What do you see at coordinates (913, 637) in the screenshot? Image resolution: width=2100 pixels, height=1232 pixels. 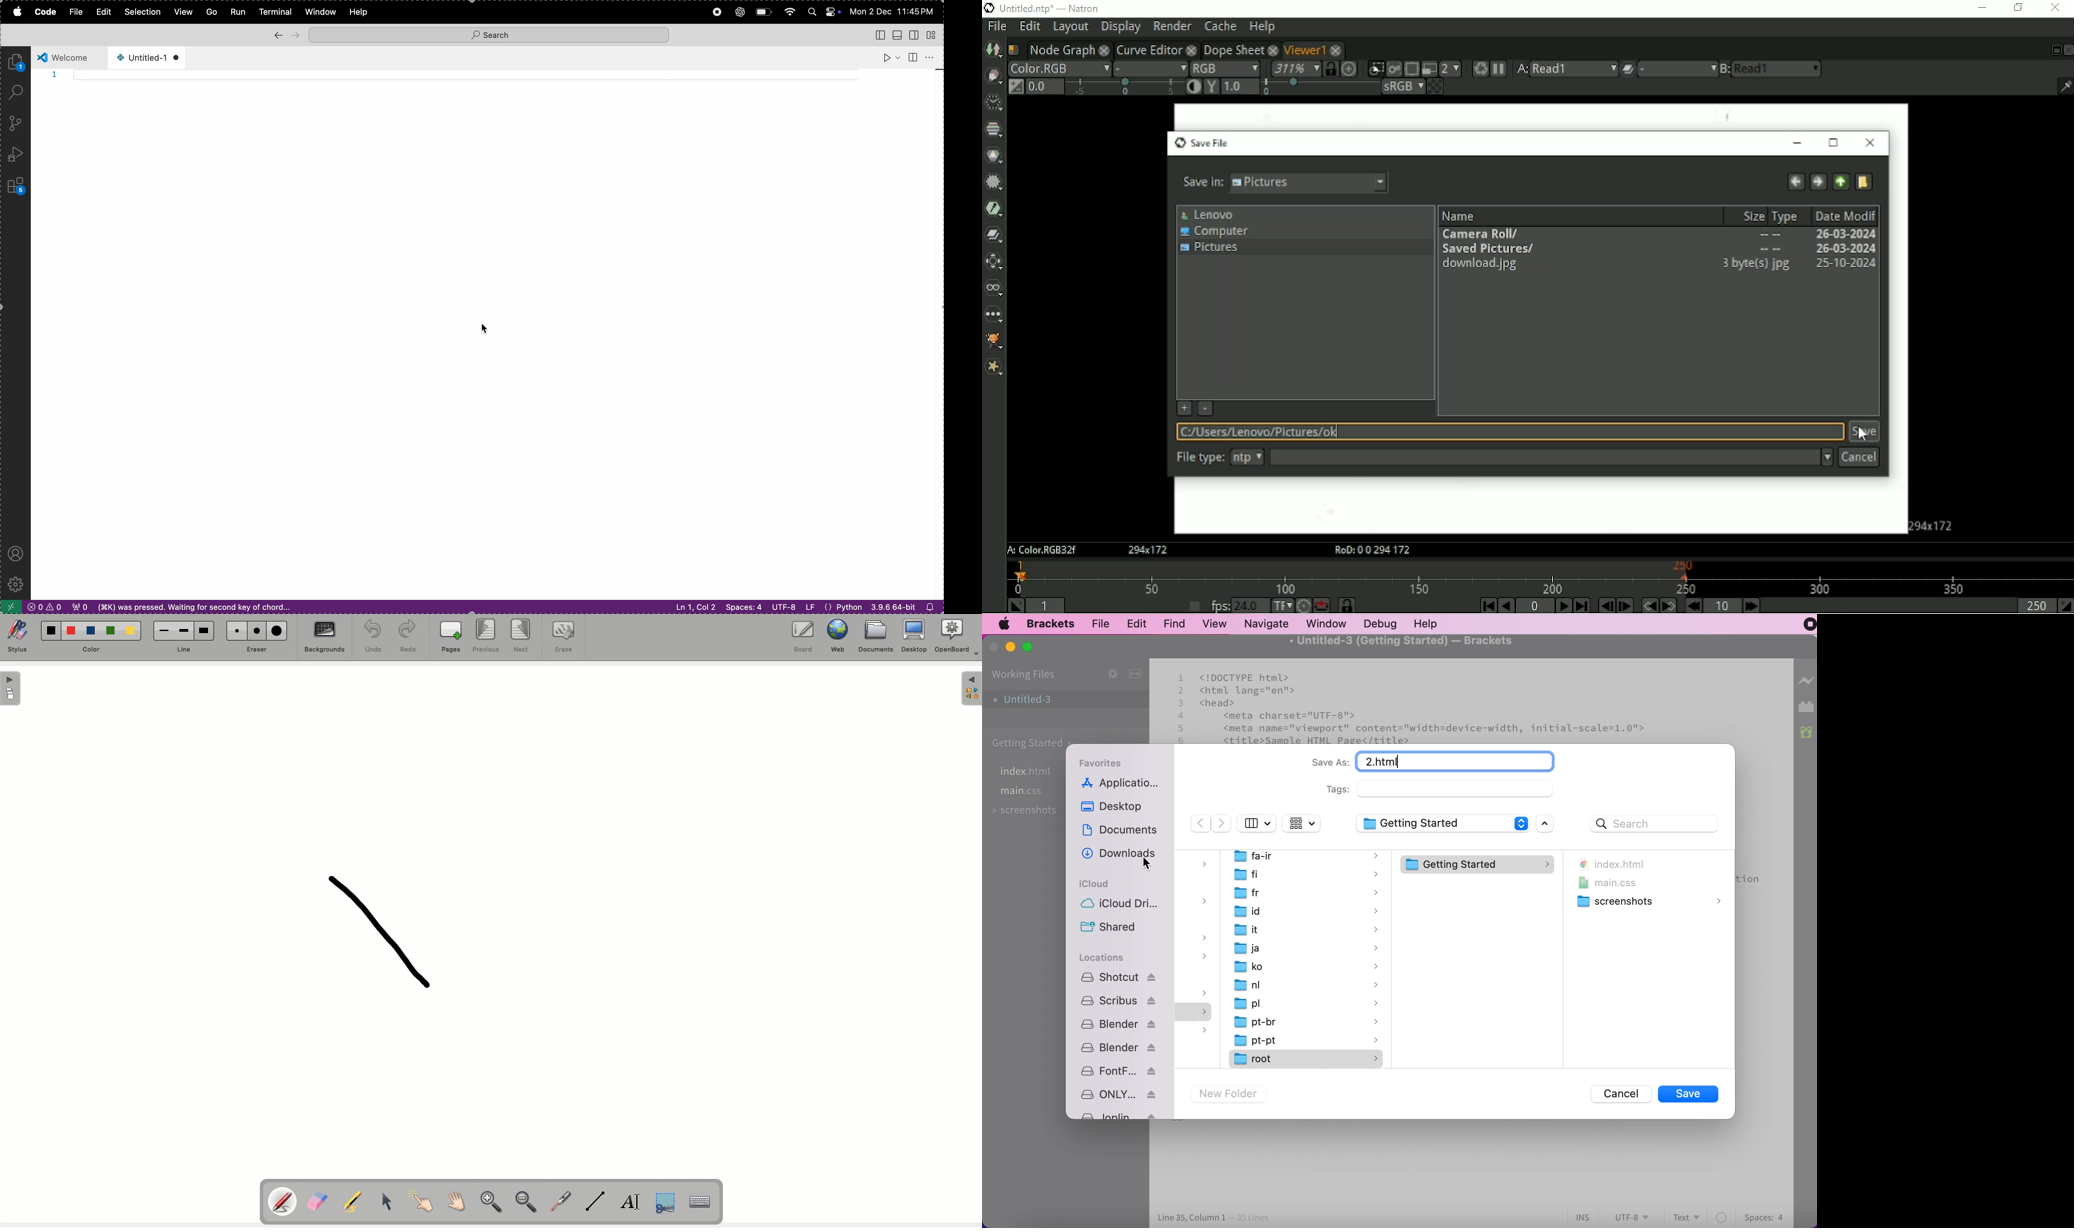 I see `Desktop` at bounding box center [913, 637].